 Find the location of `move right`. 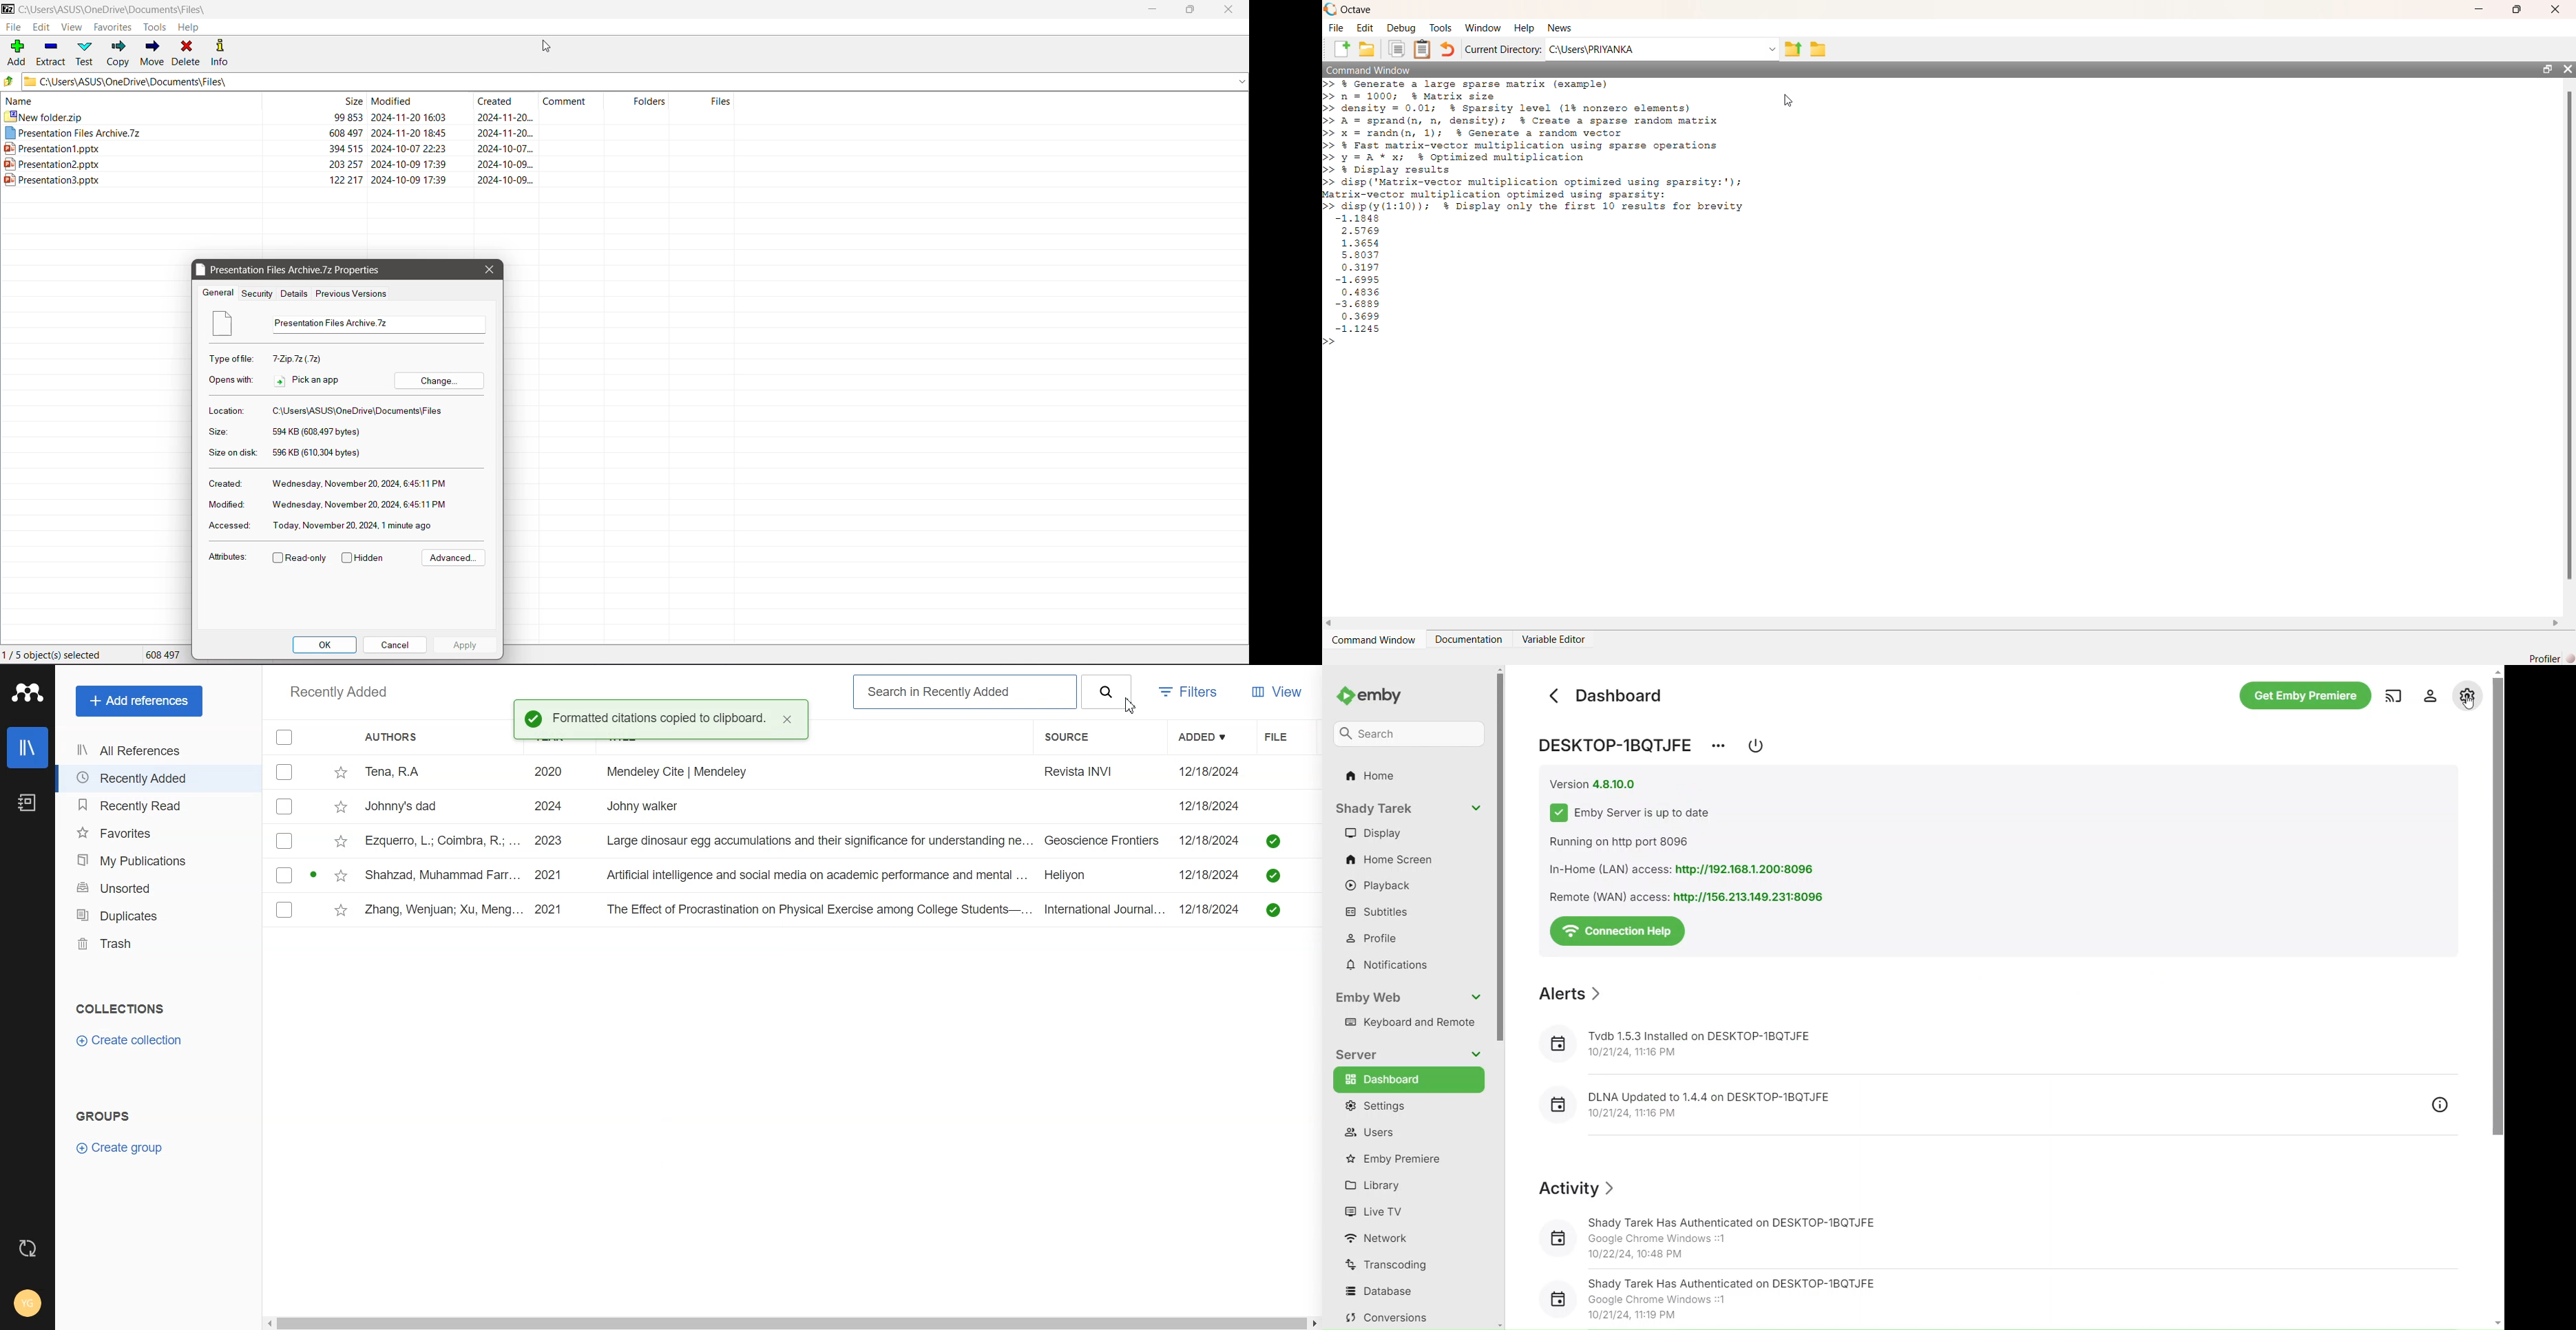

move right is located at coordinates (2558, 623).